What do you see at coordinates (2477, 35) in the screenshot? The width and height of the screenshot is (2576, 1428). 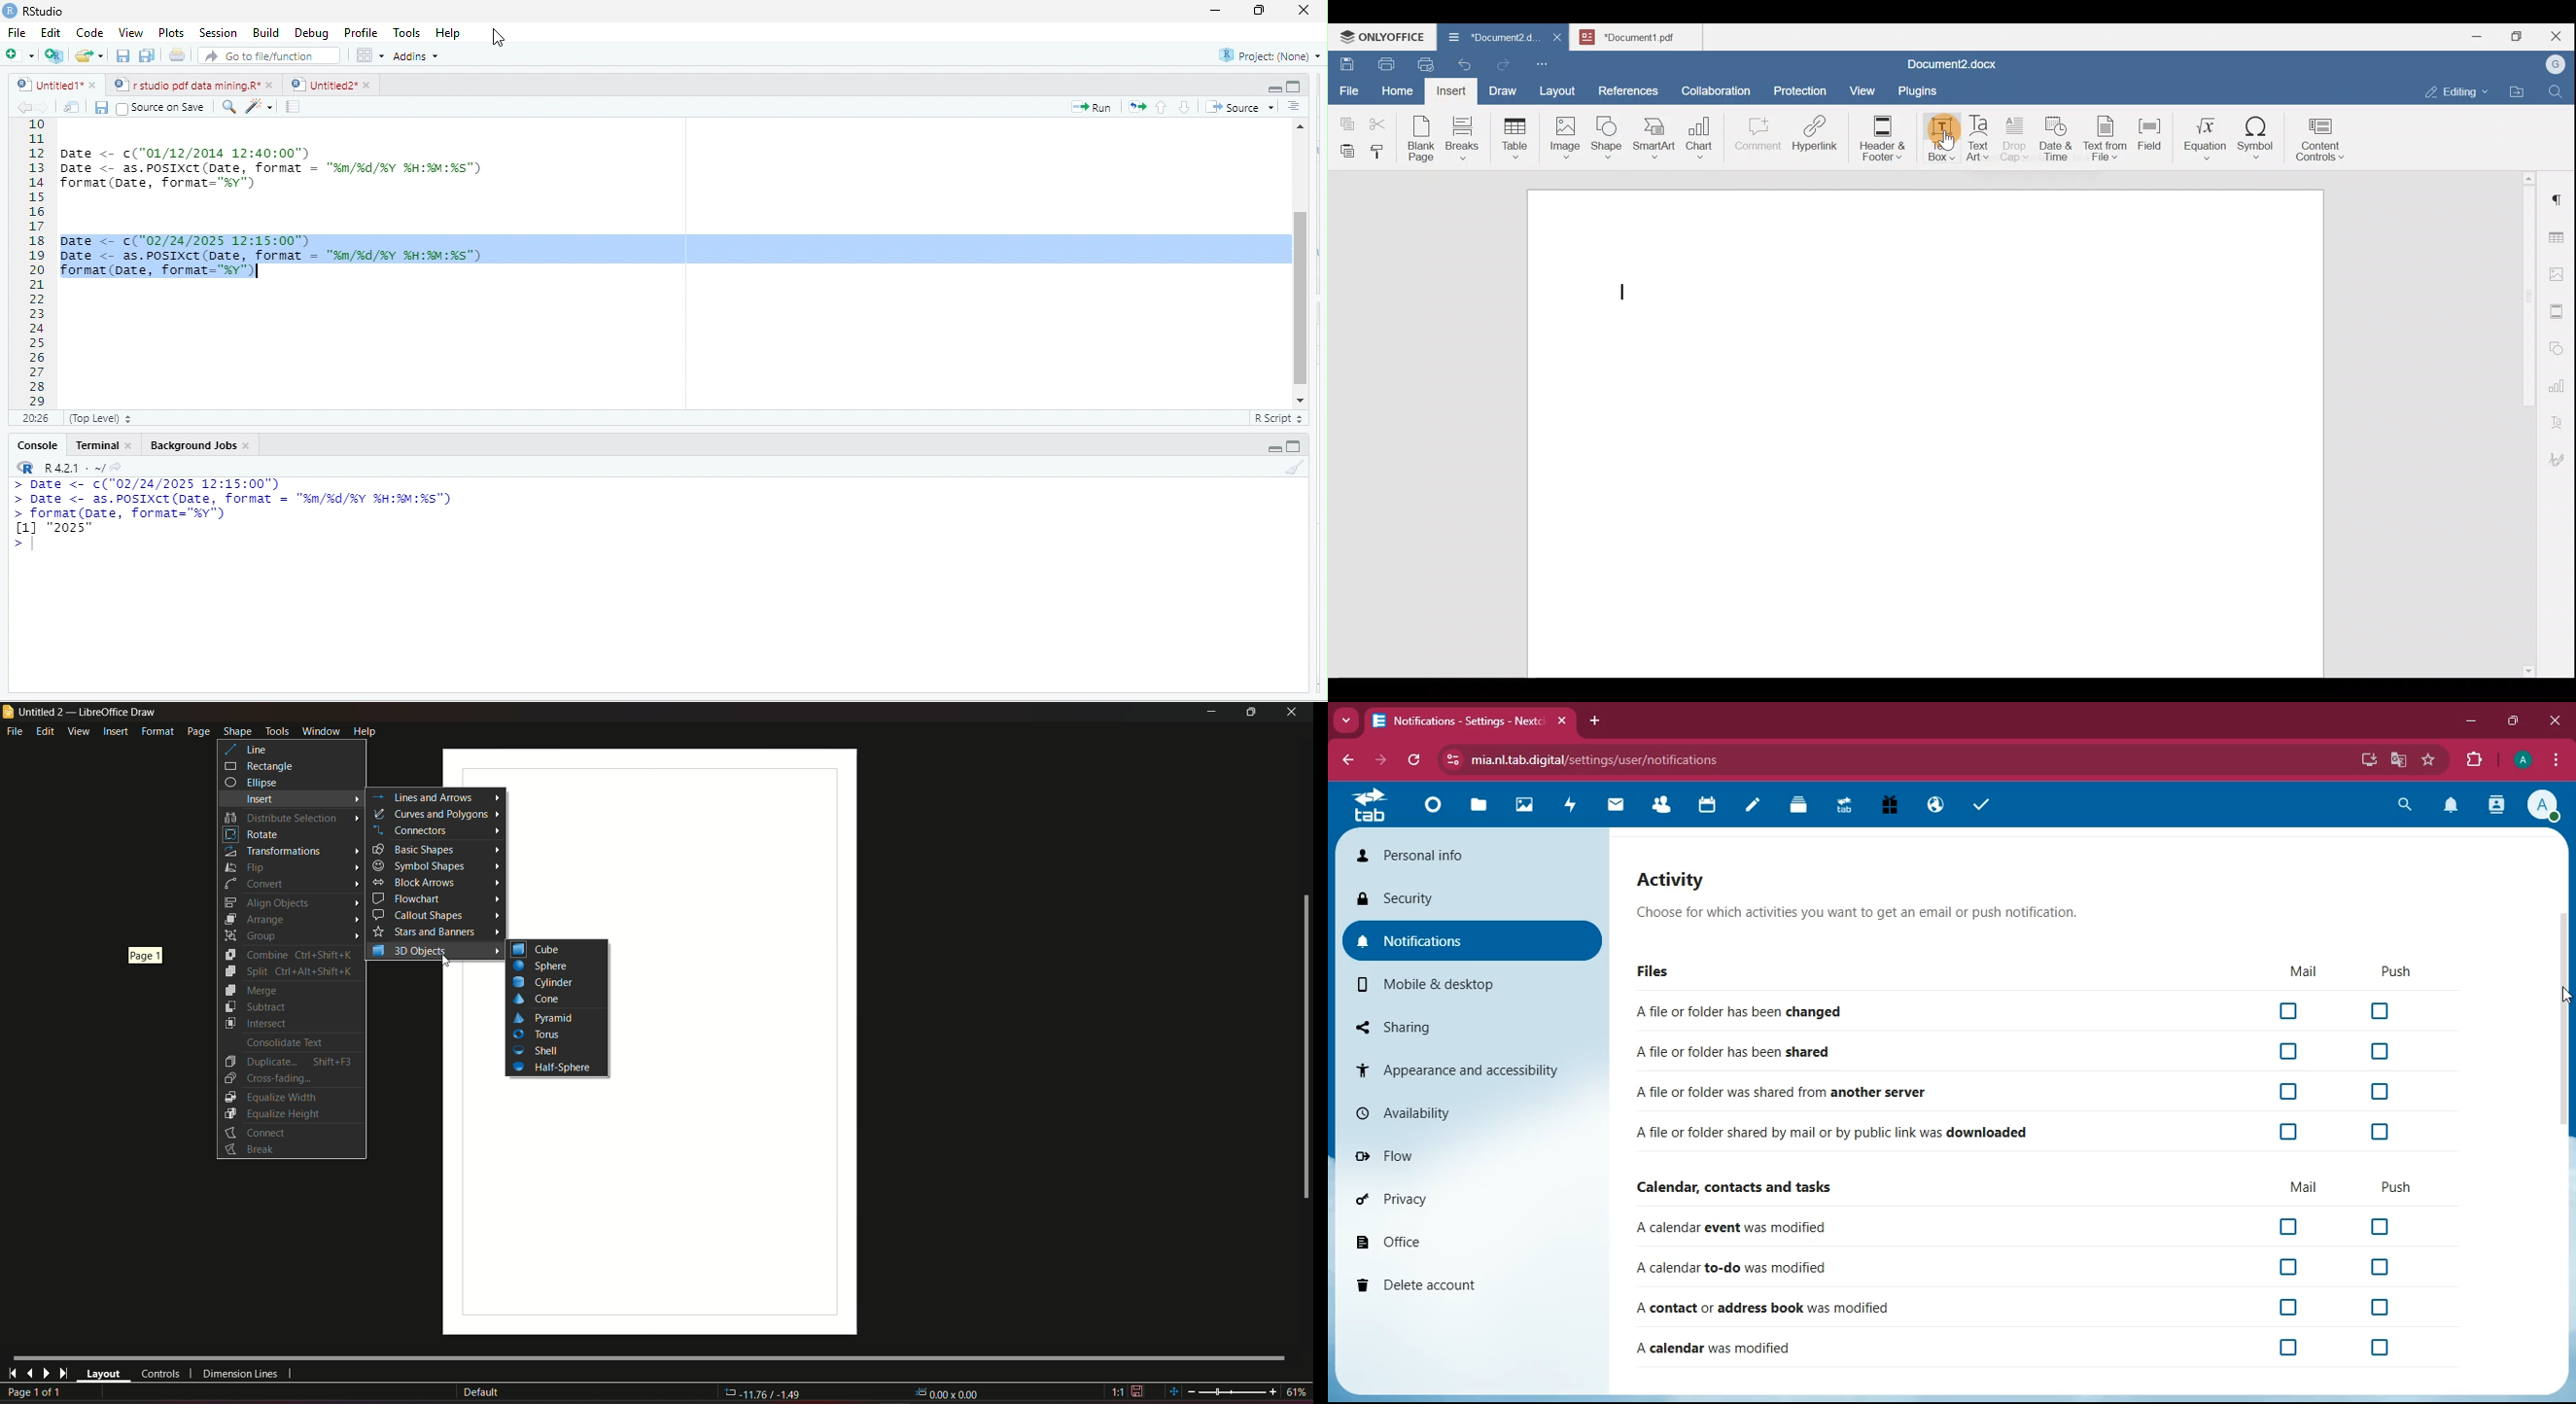 I see `Minimize` at bounding box center [2477, 35].